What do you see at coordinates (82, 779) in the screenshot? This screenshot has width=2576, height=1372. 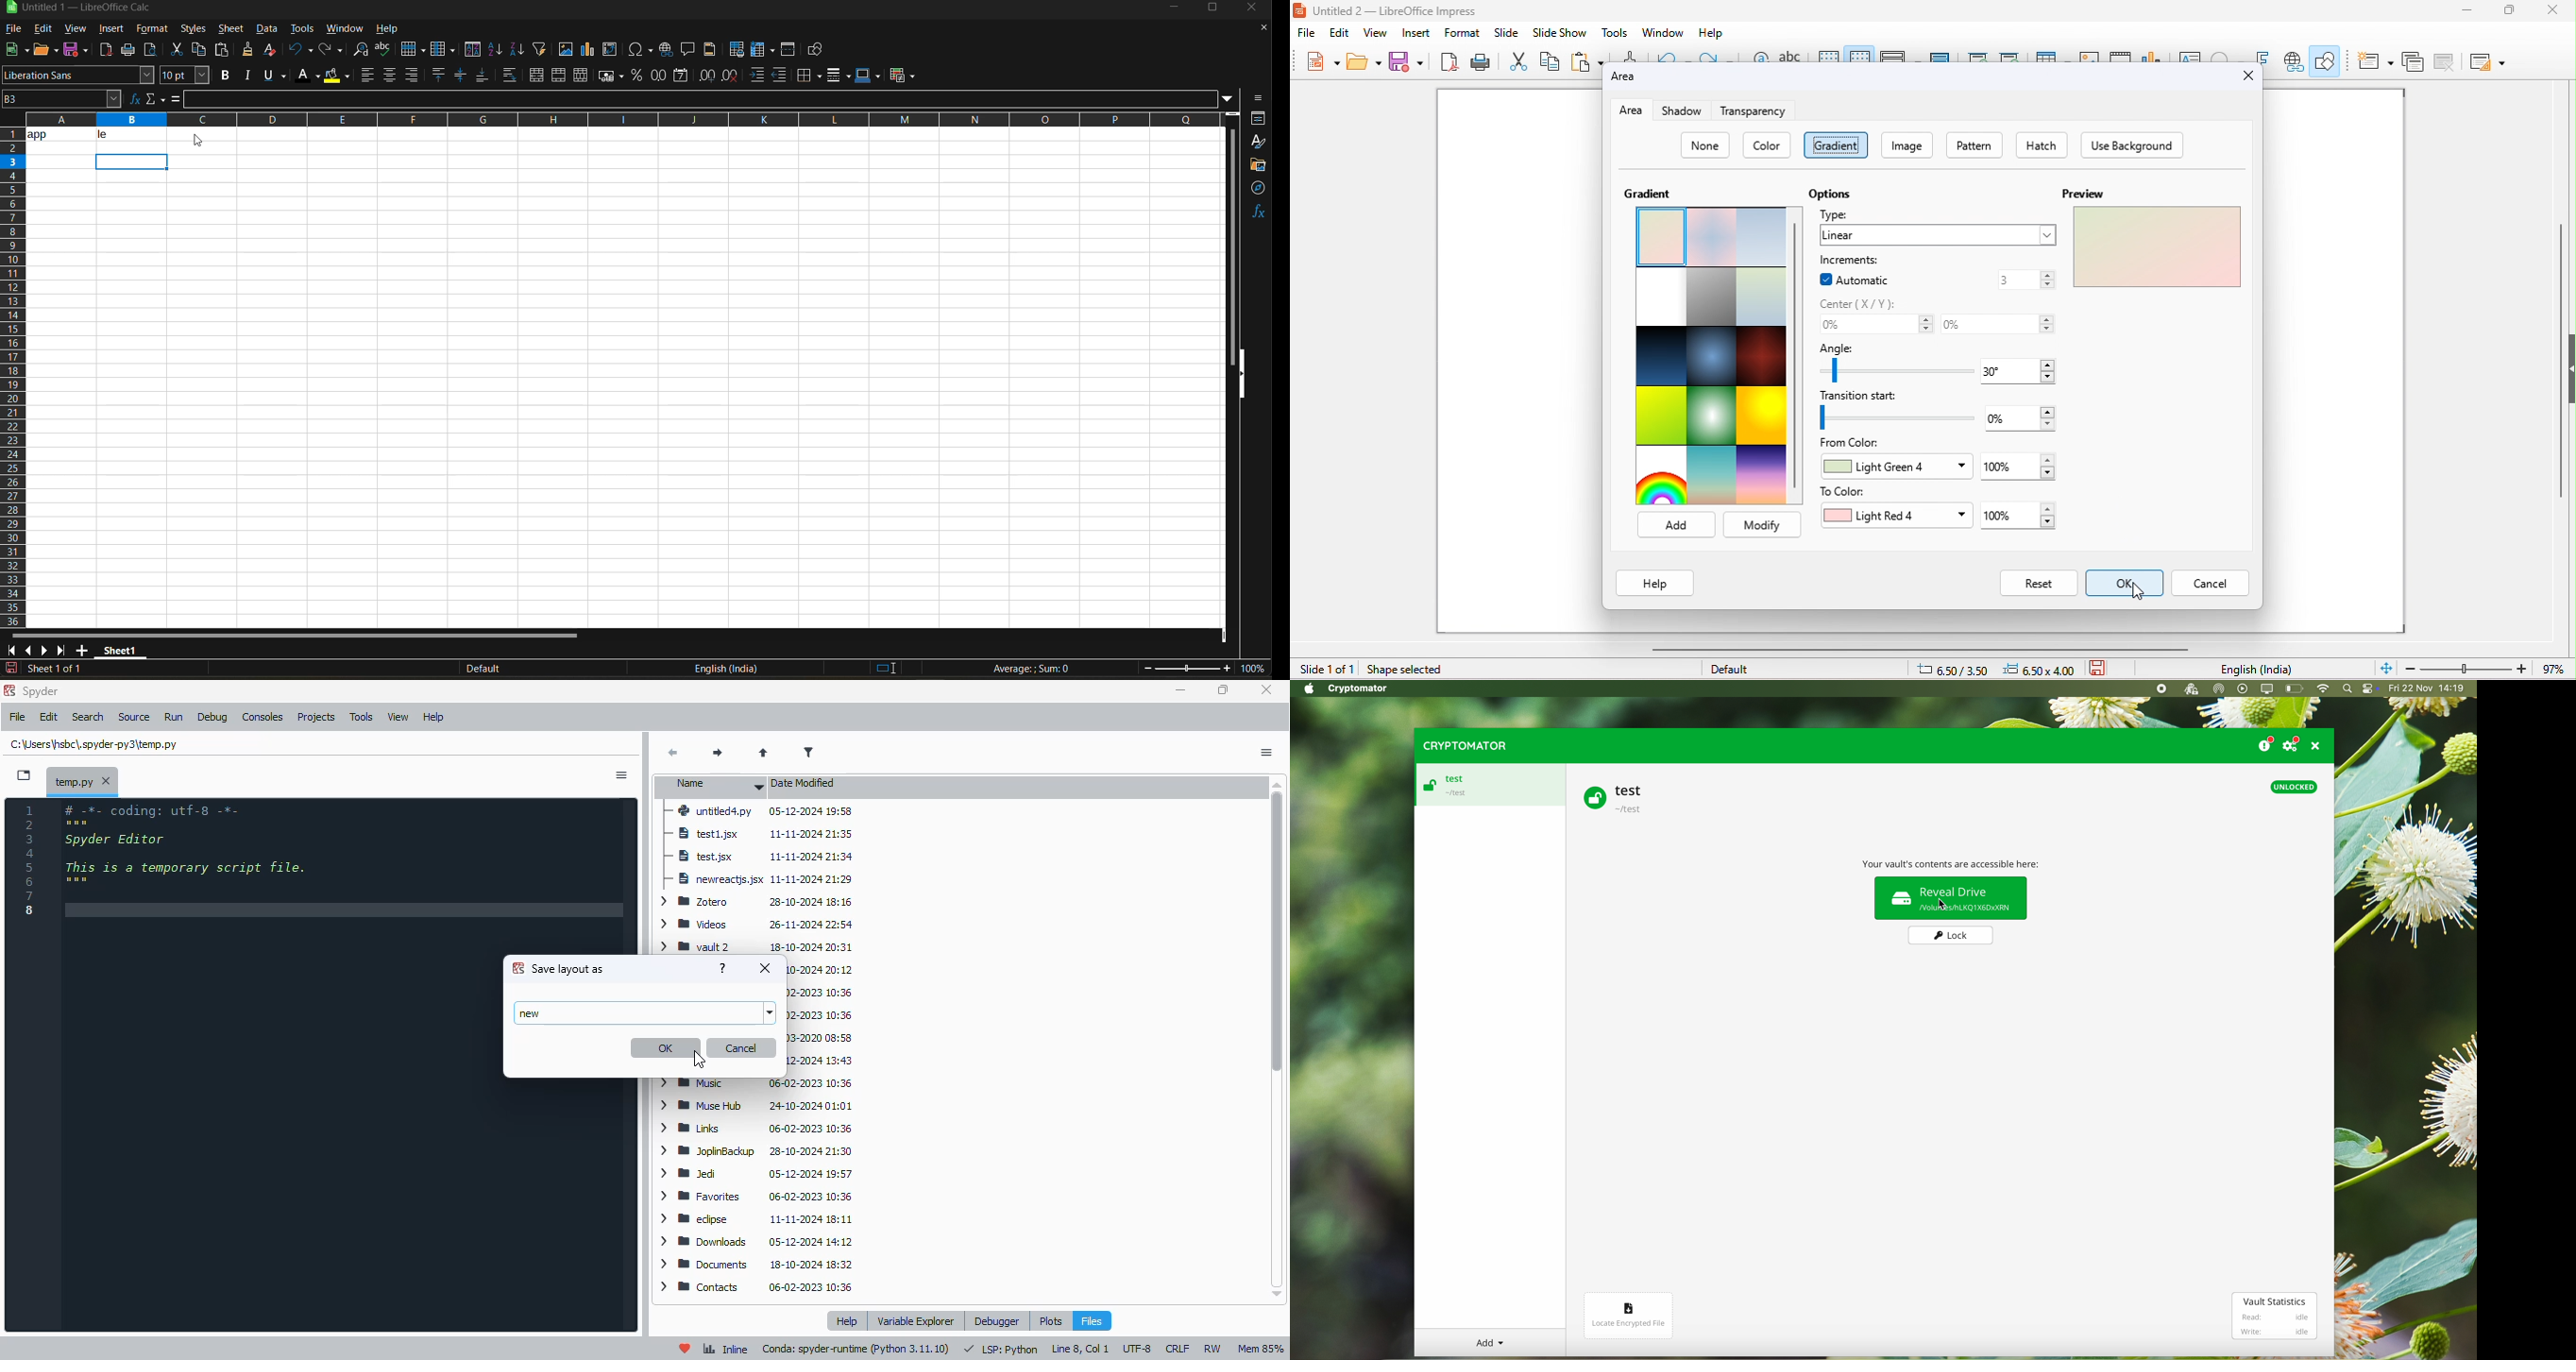 I see `temporary file` at bounding box center [82, 779].